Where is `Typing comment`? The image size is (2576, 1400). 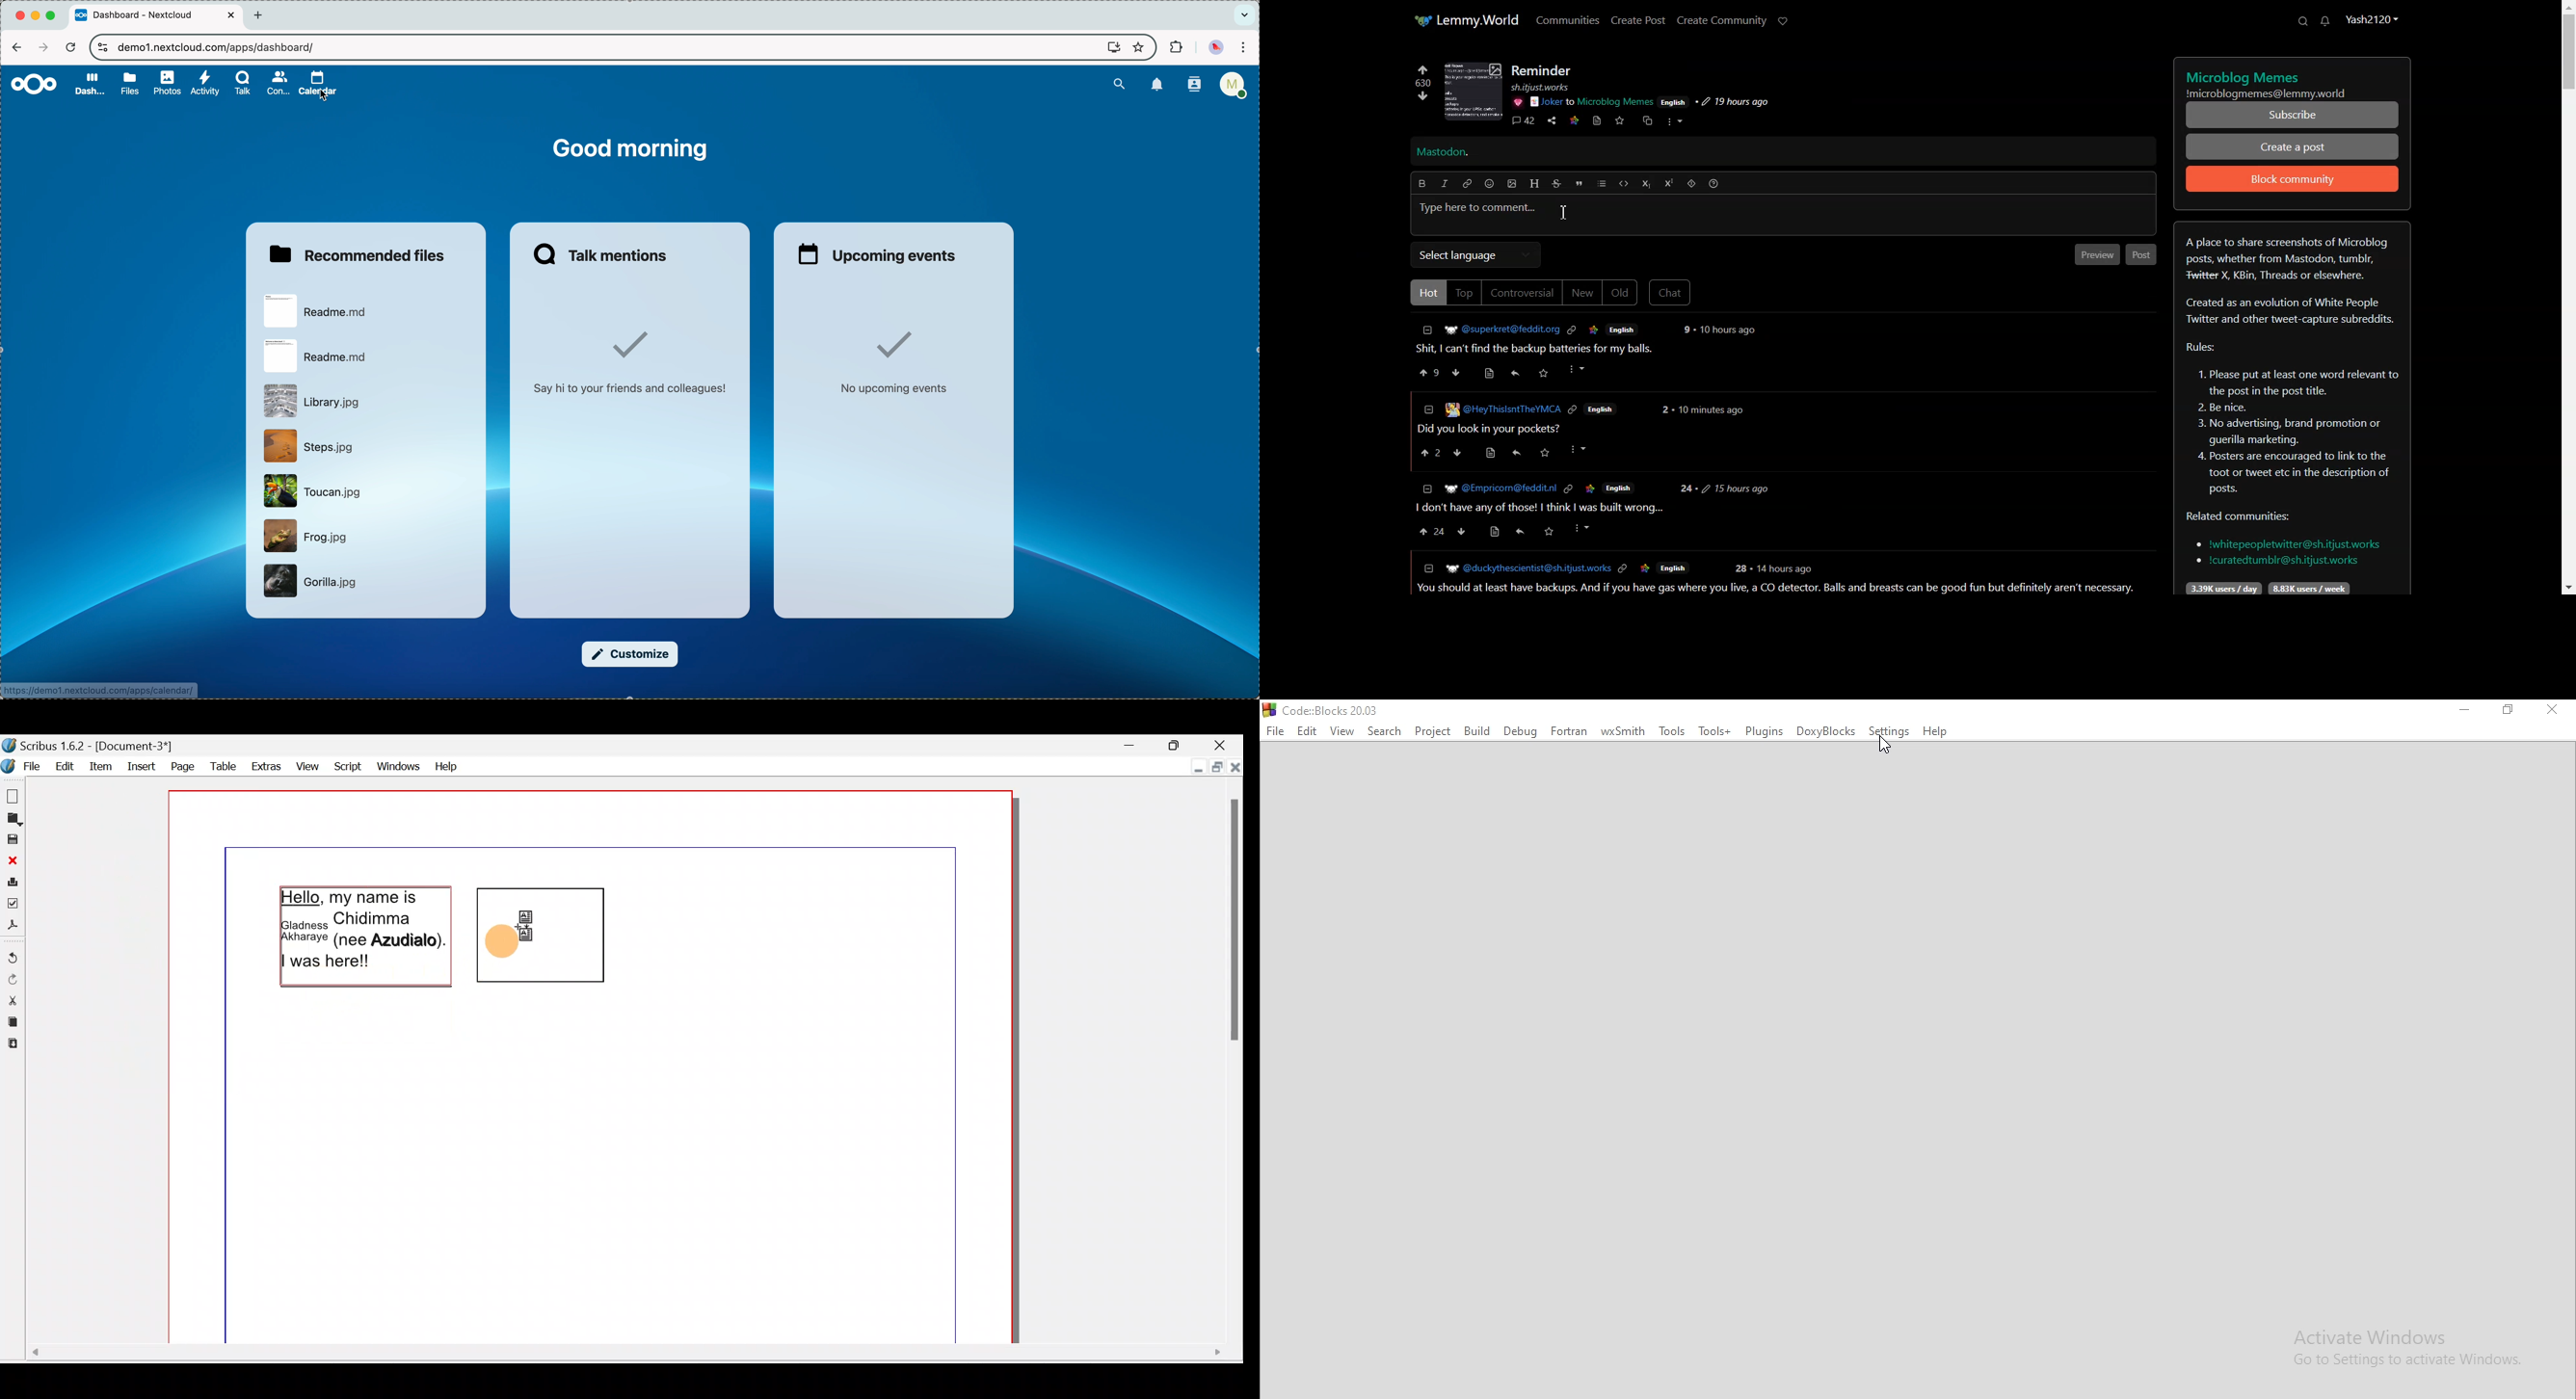
Typing comment is located at coordinates (1783, 216).